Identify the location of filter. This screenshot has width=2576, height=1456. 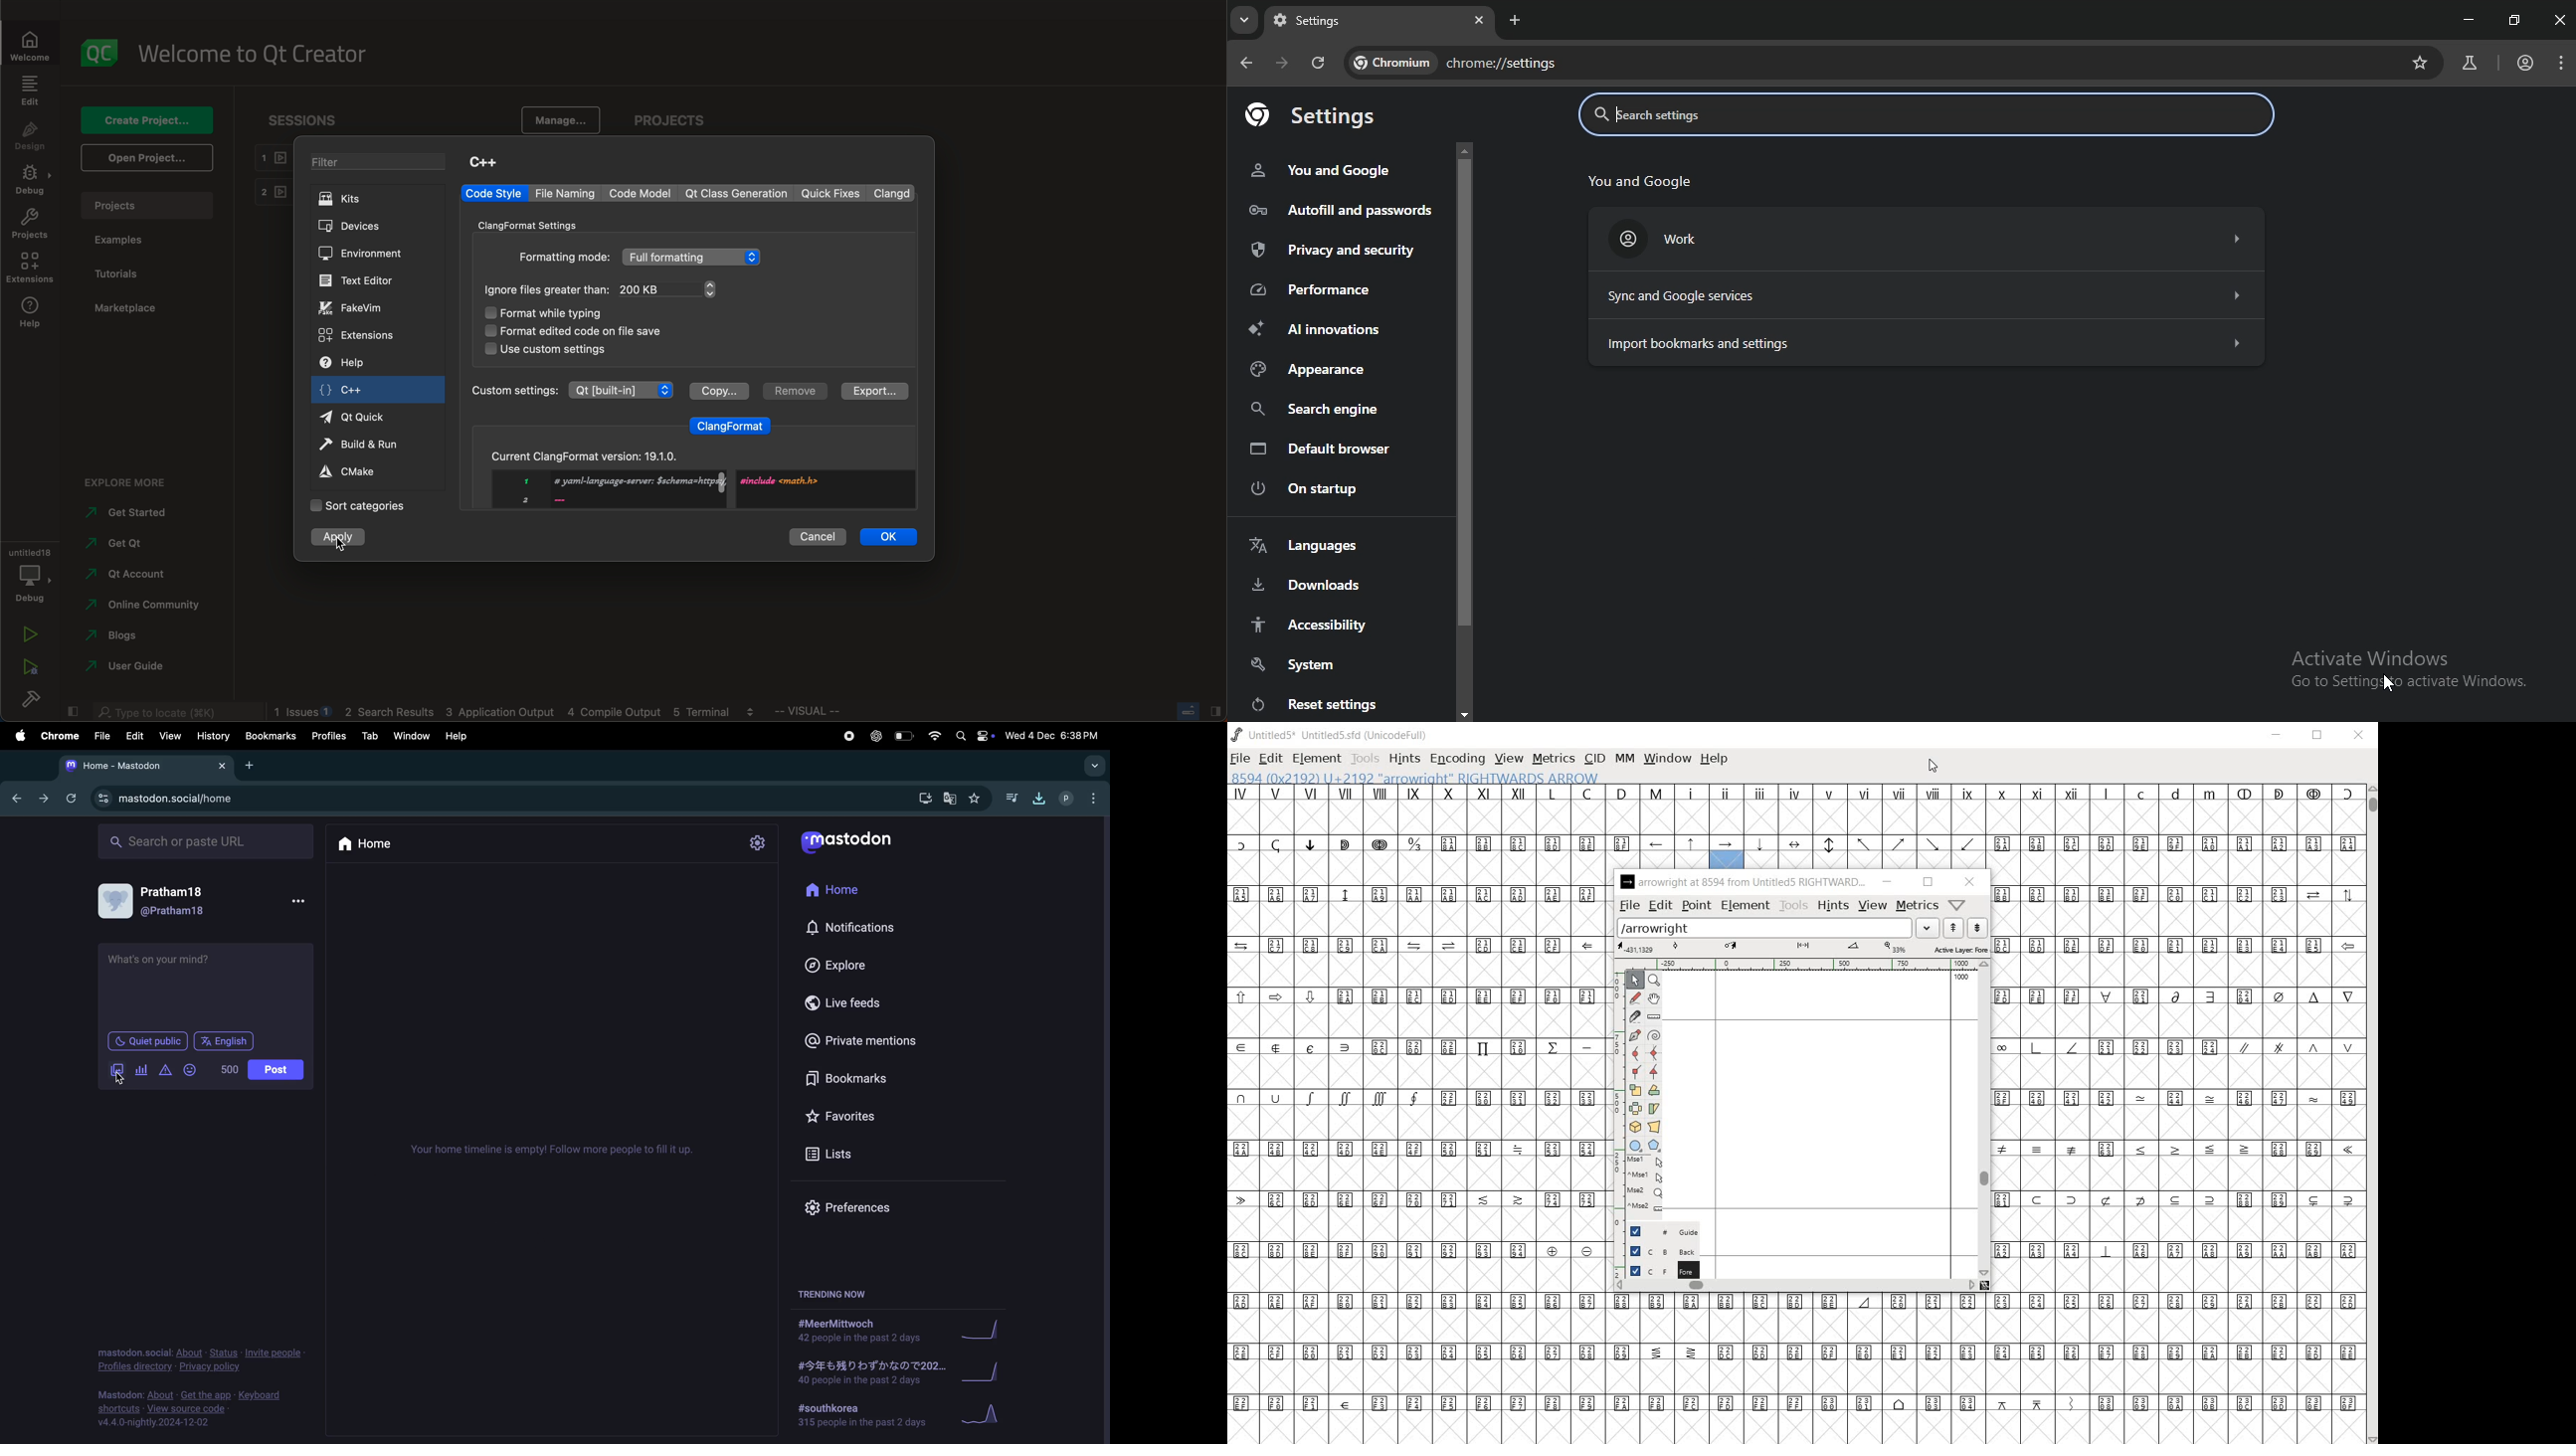
(382, 163).